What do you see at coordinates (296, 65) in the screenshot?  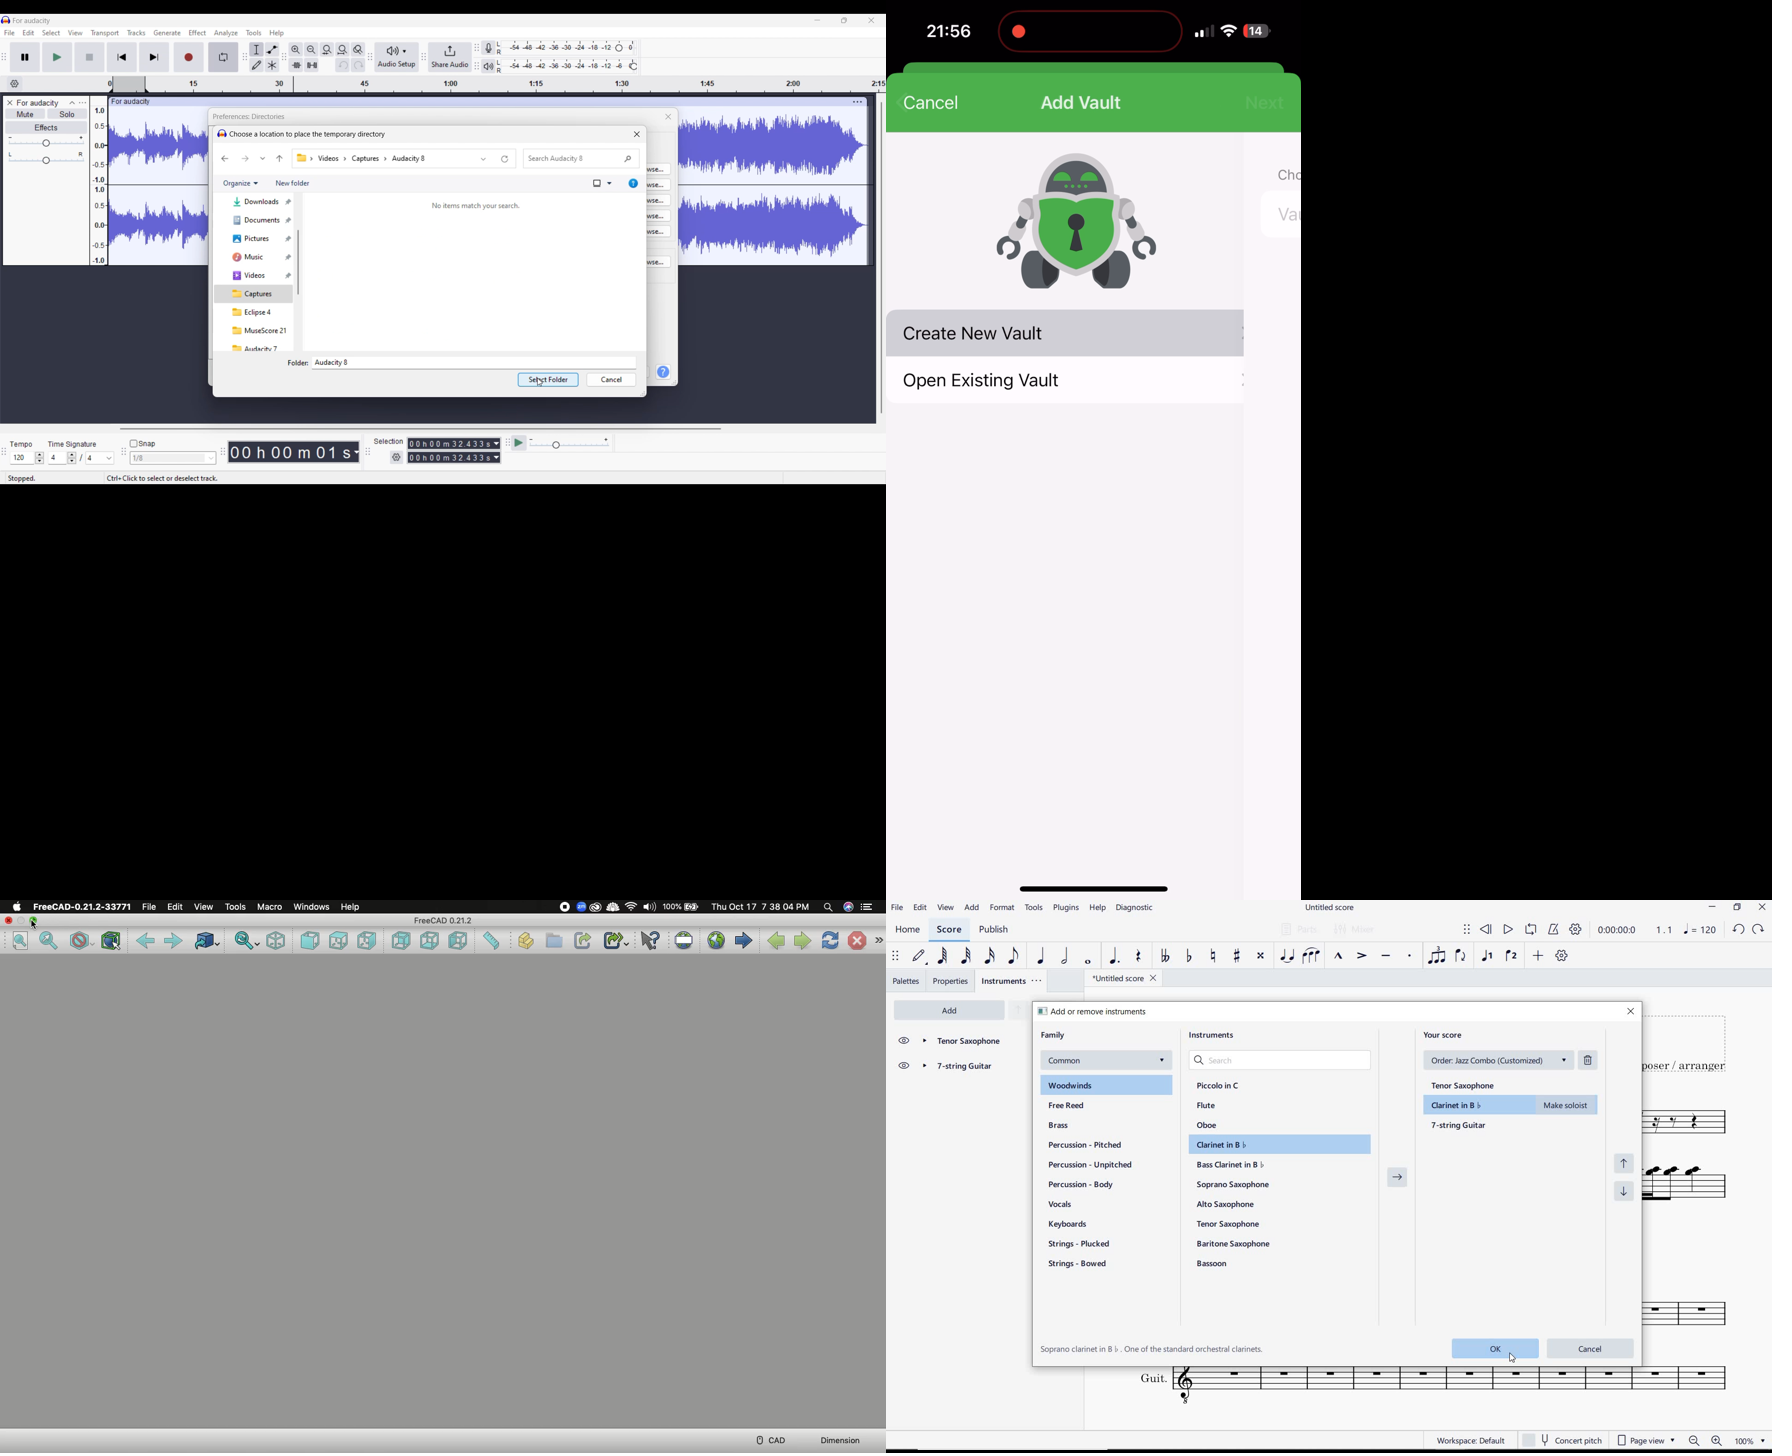 I see `Trim audio outside selection` at bounding box center [296, 65].